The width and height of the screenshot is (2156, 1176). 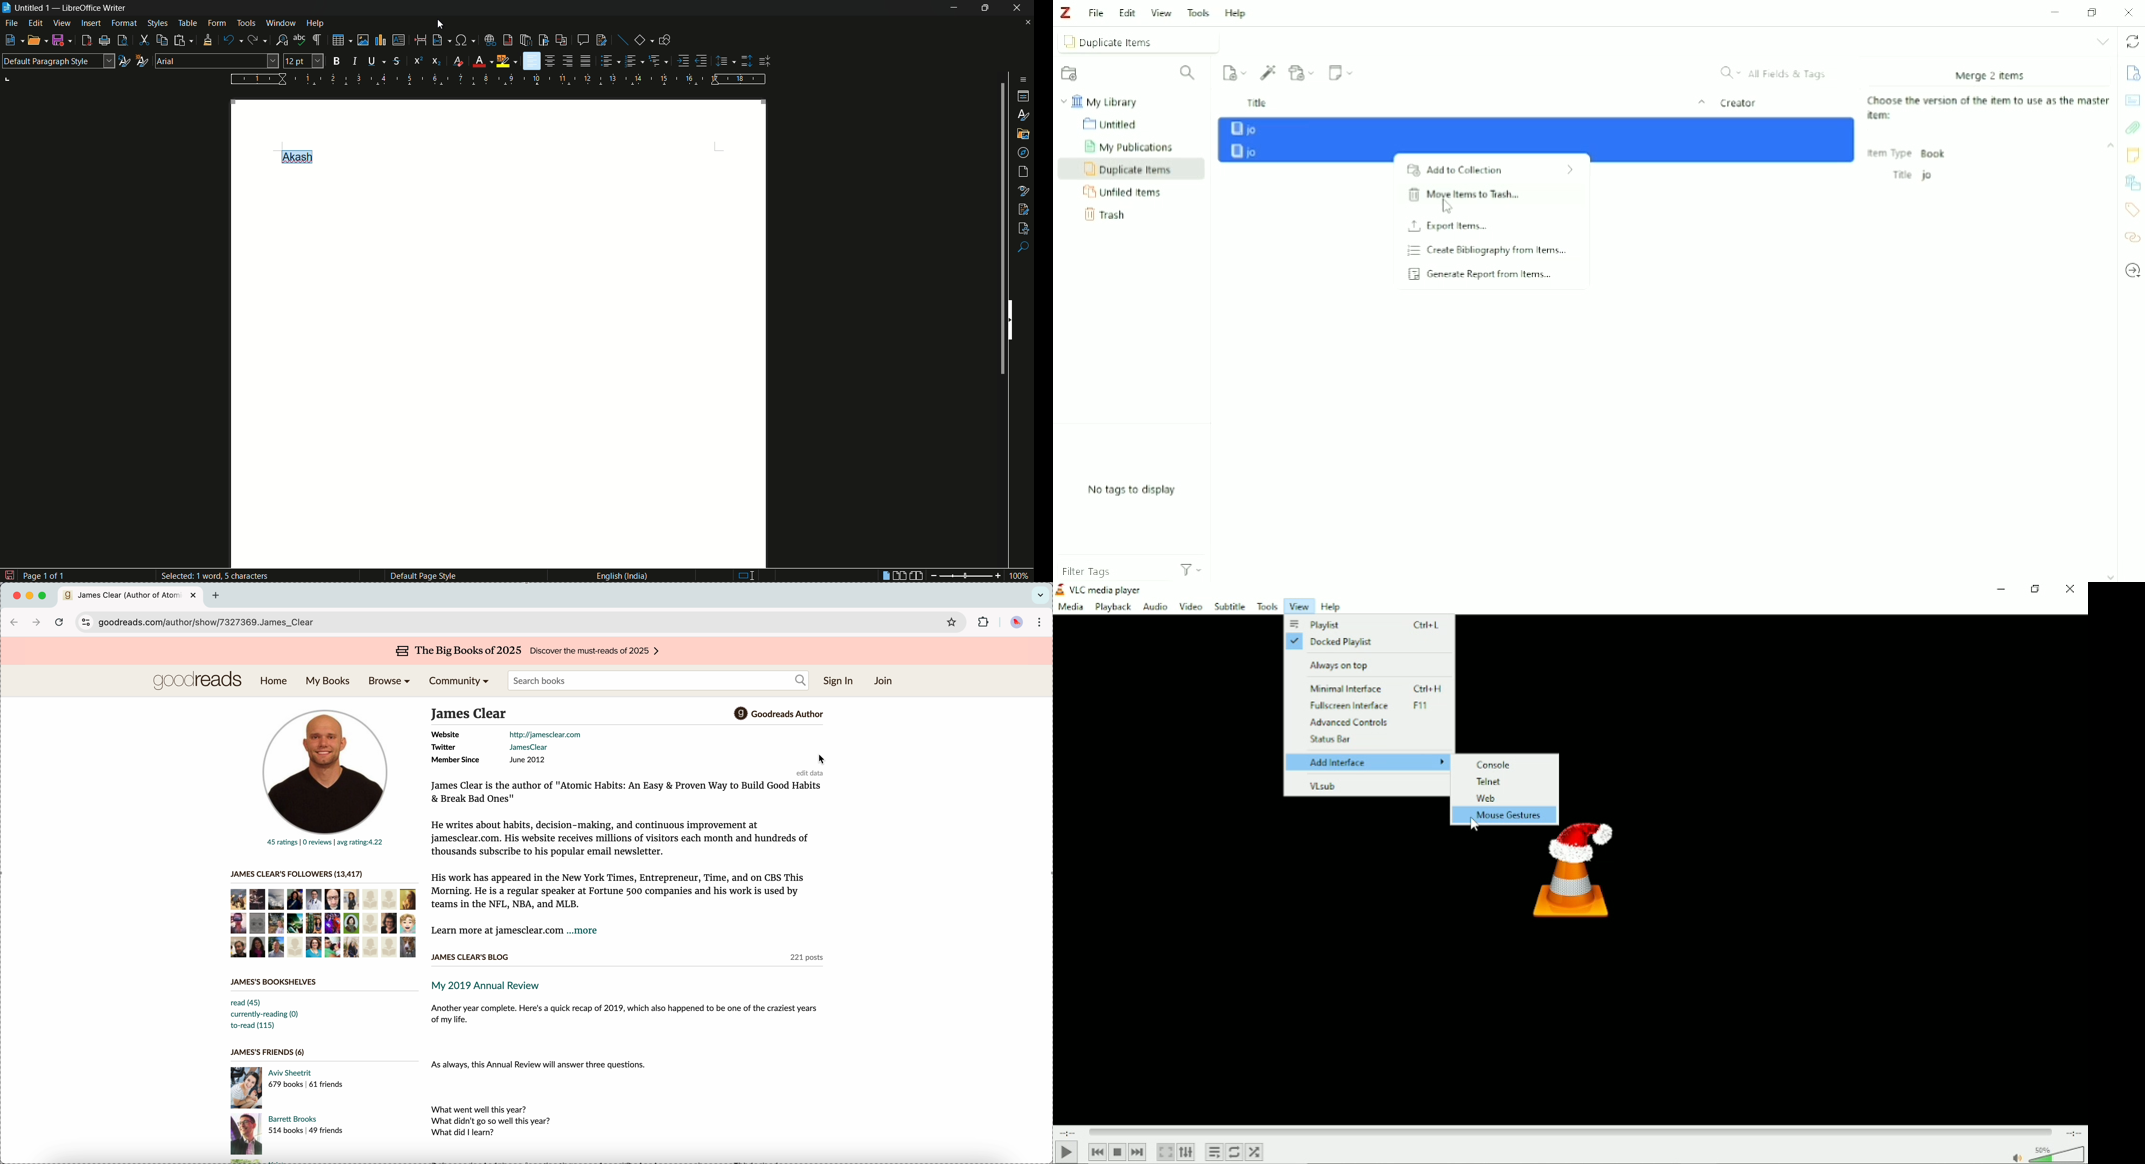 What do you see at coordinates (1018, 8) in the screenshot?
I see `close app` at bounding box center [1018, 8].